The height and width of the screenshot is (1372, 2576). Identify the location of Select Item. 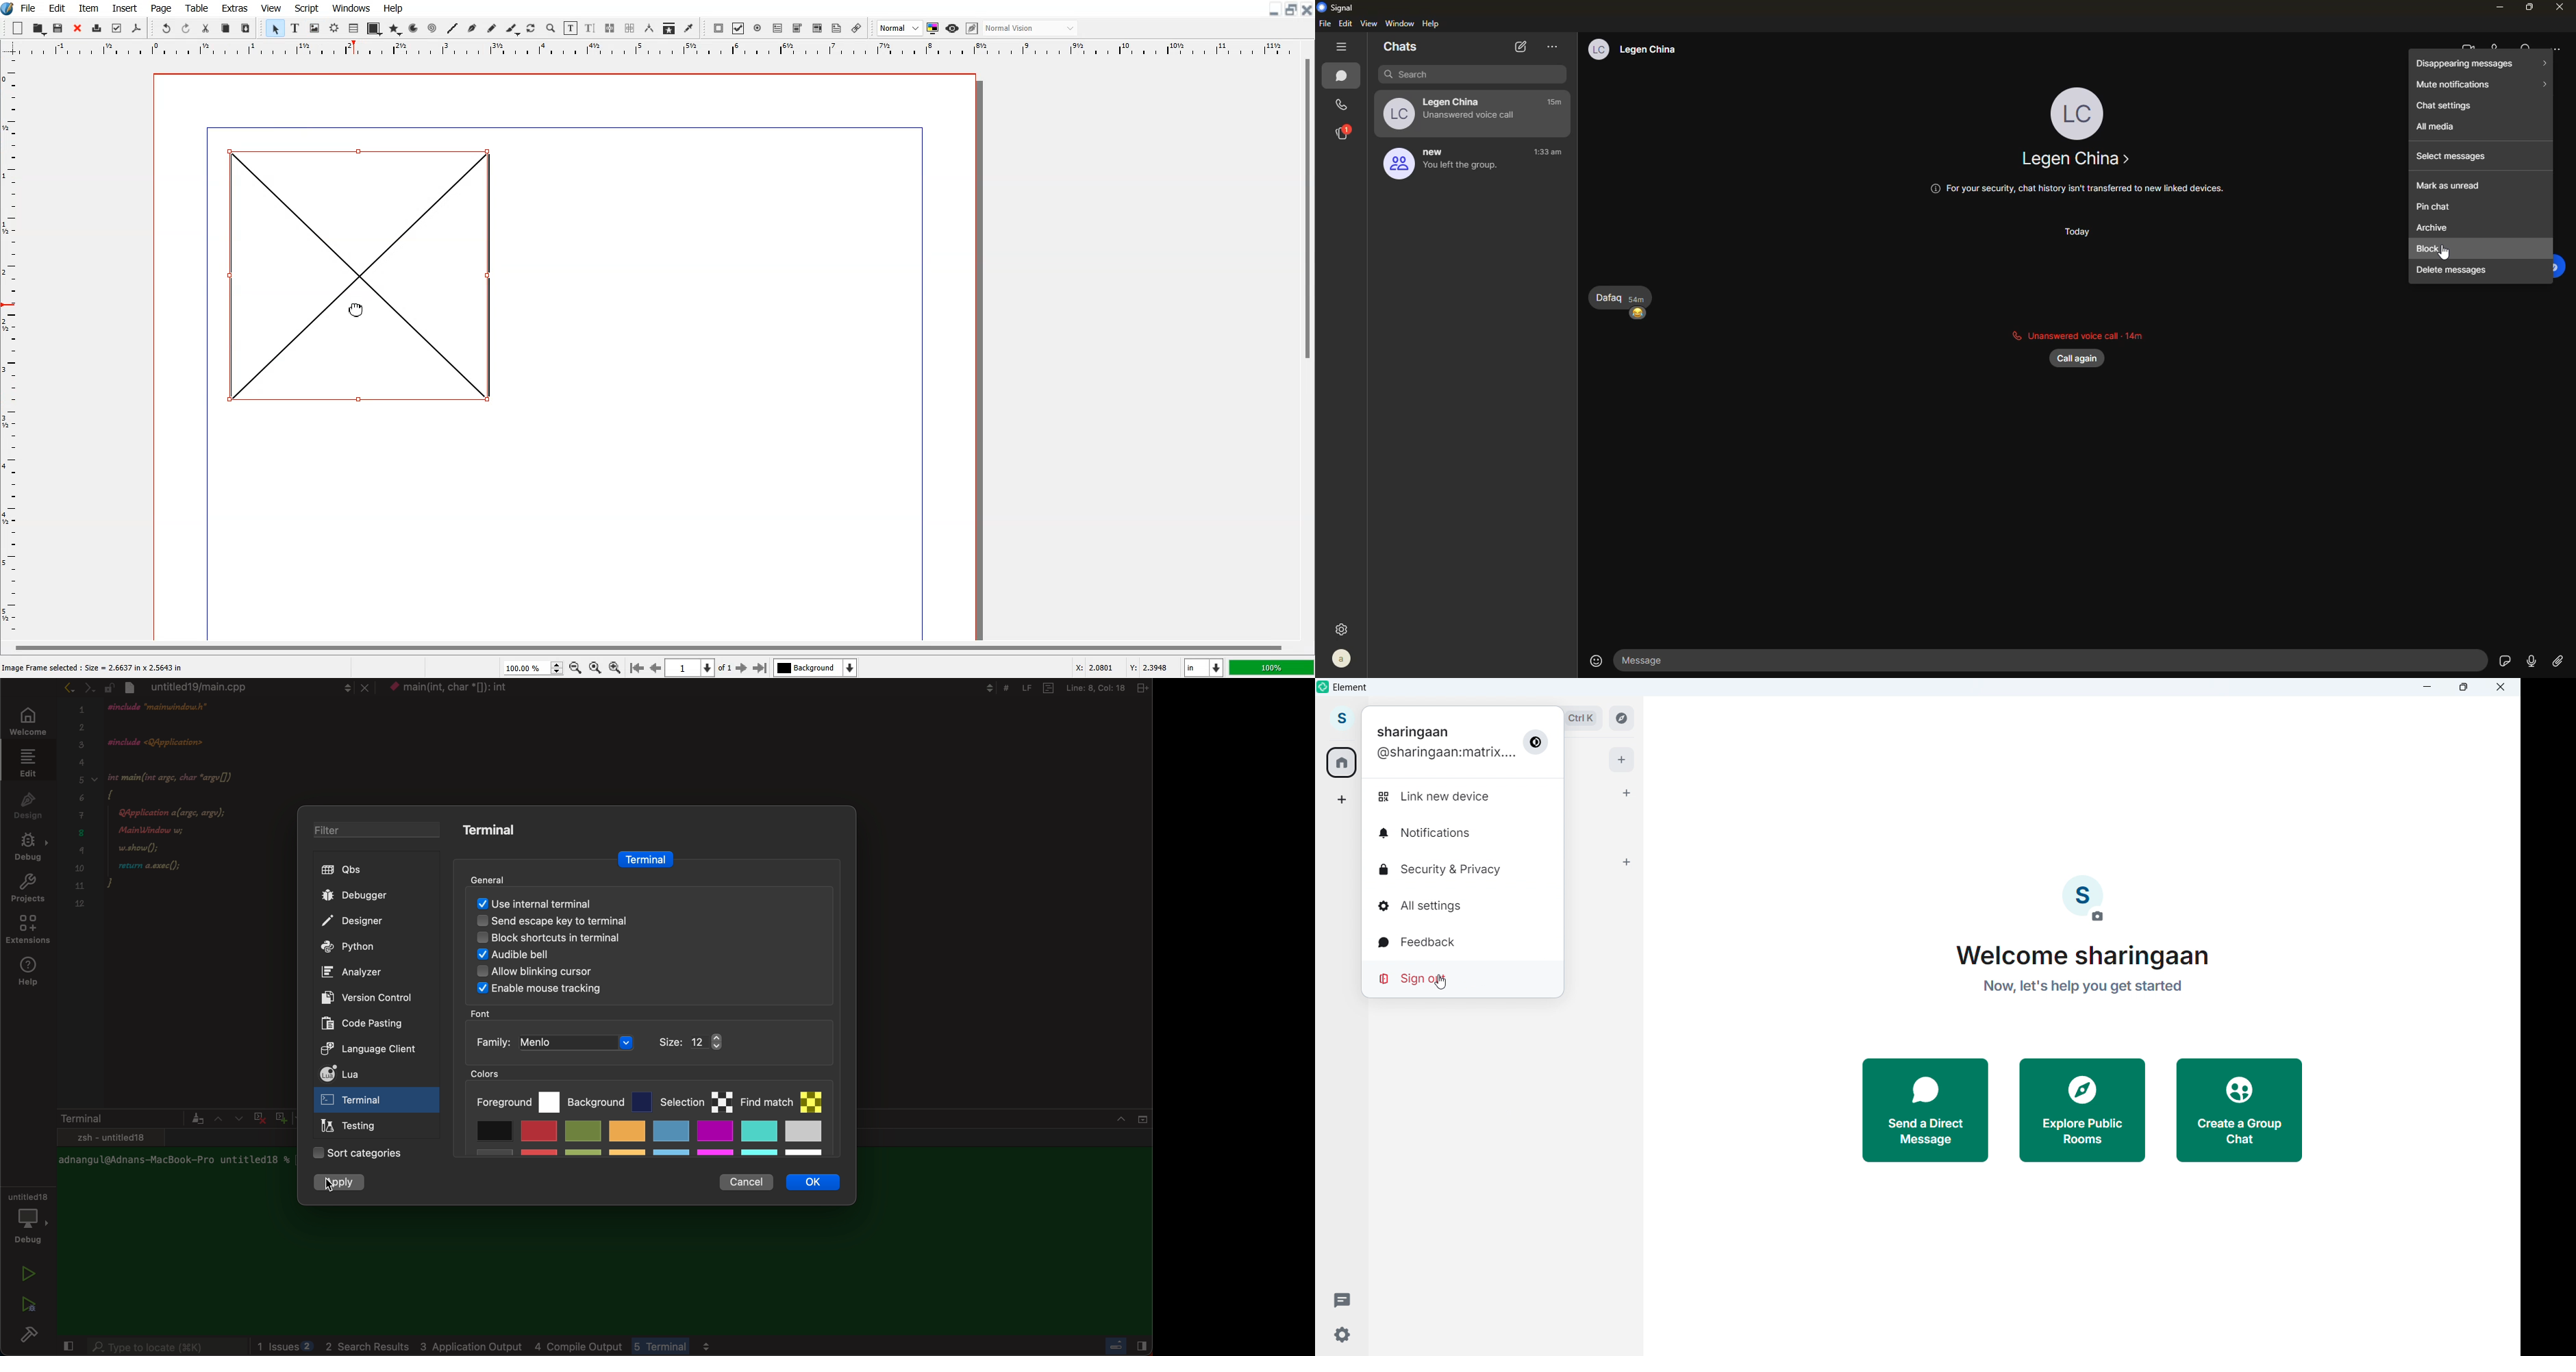
(275, 29).